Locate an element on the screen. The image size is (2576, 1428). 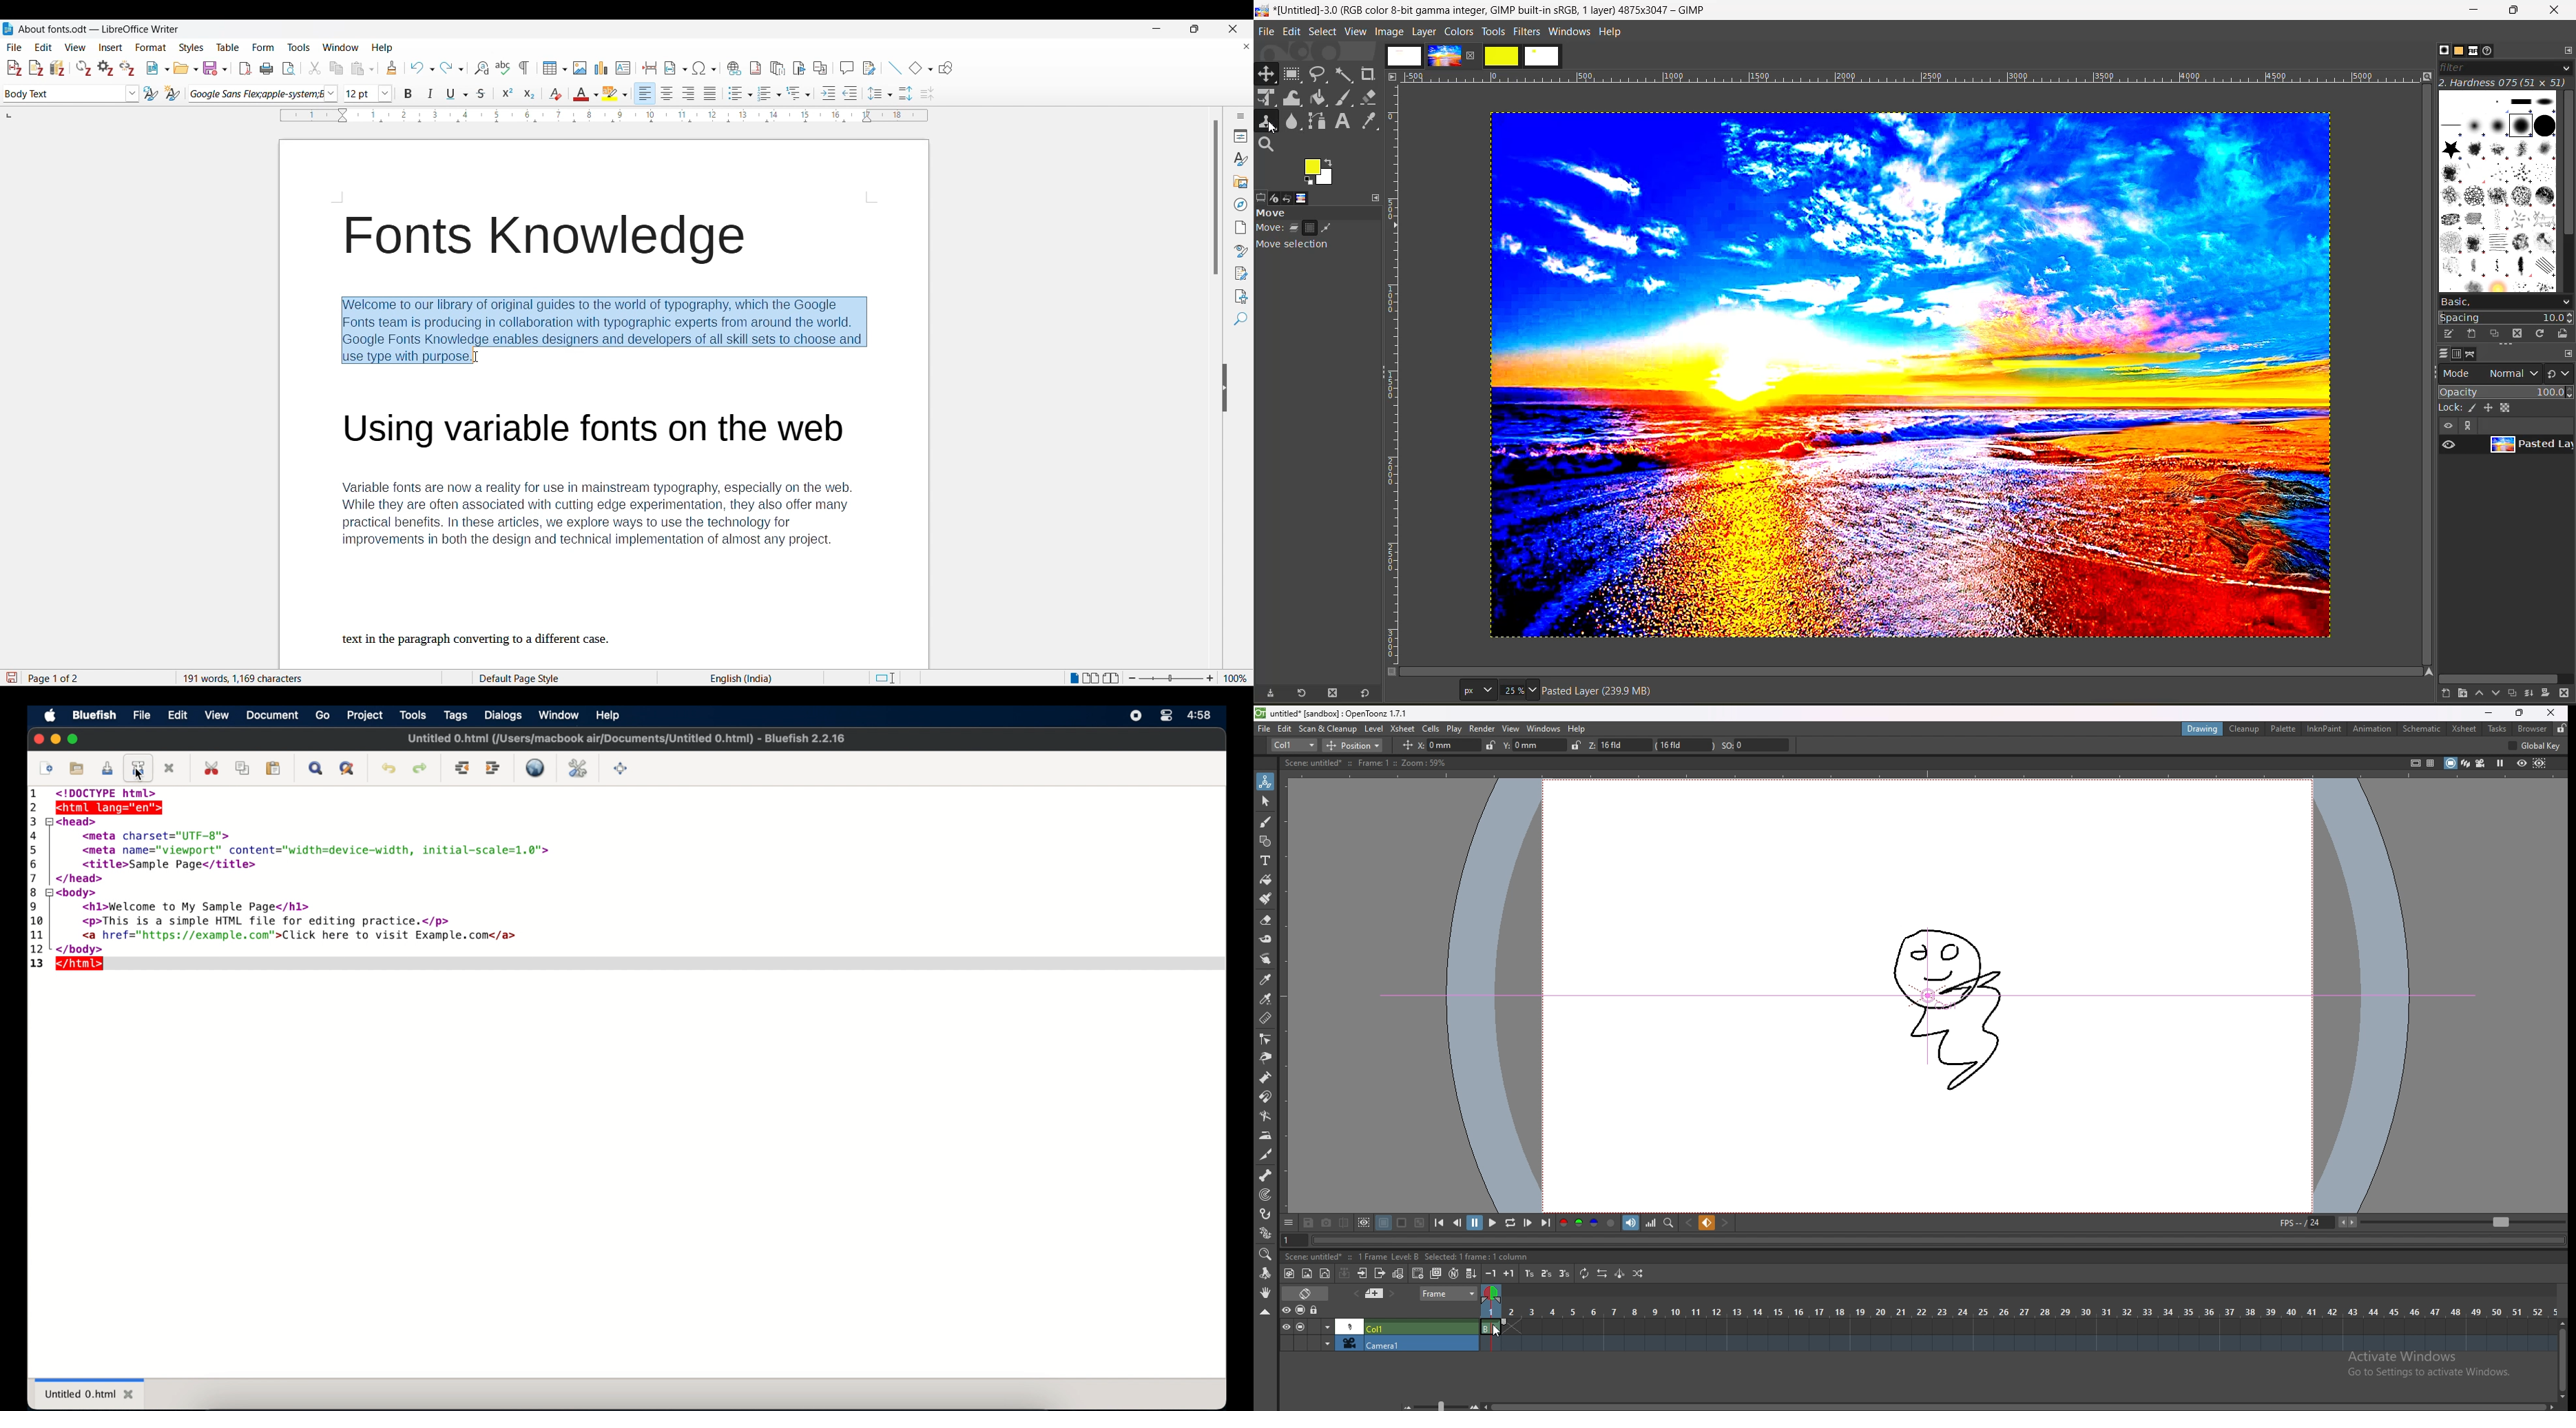
Increase indent is located at coordinates (828, 93).